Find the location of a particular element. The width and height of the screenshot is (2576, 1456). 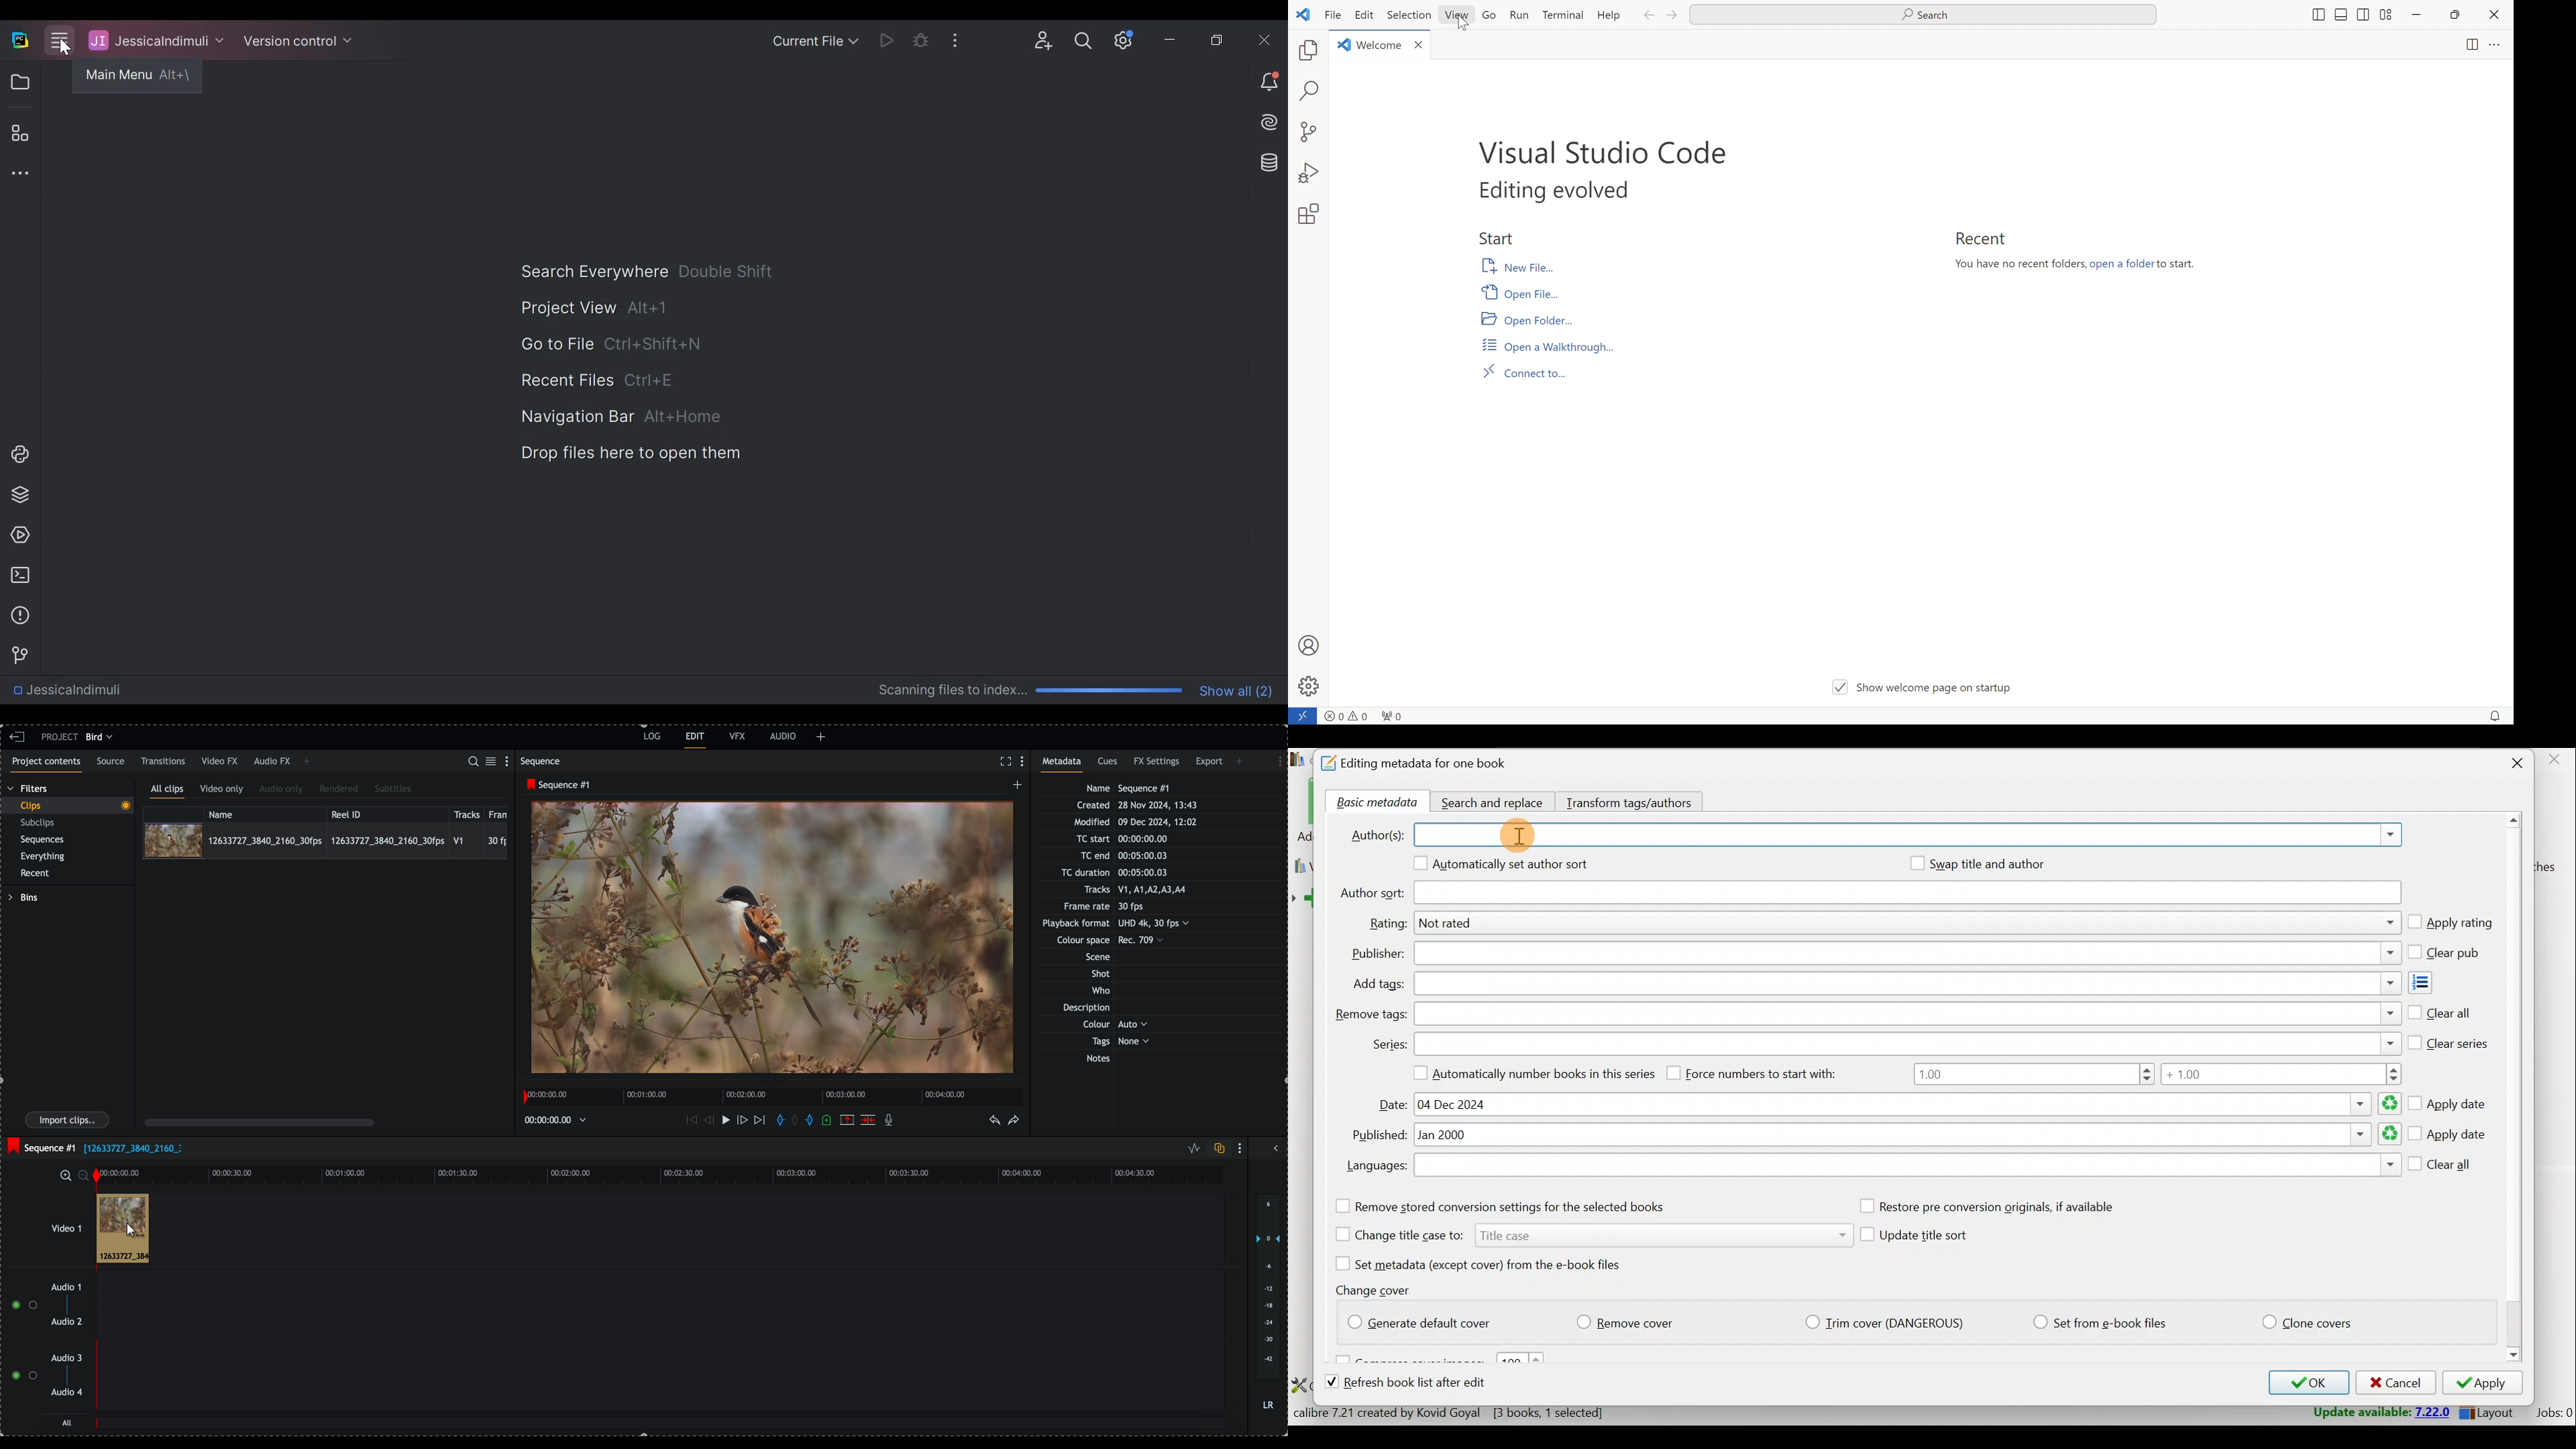

toggle audio levels editing is located at coordinates (1191, 1149).